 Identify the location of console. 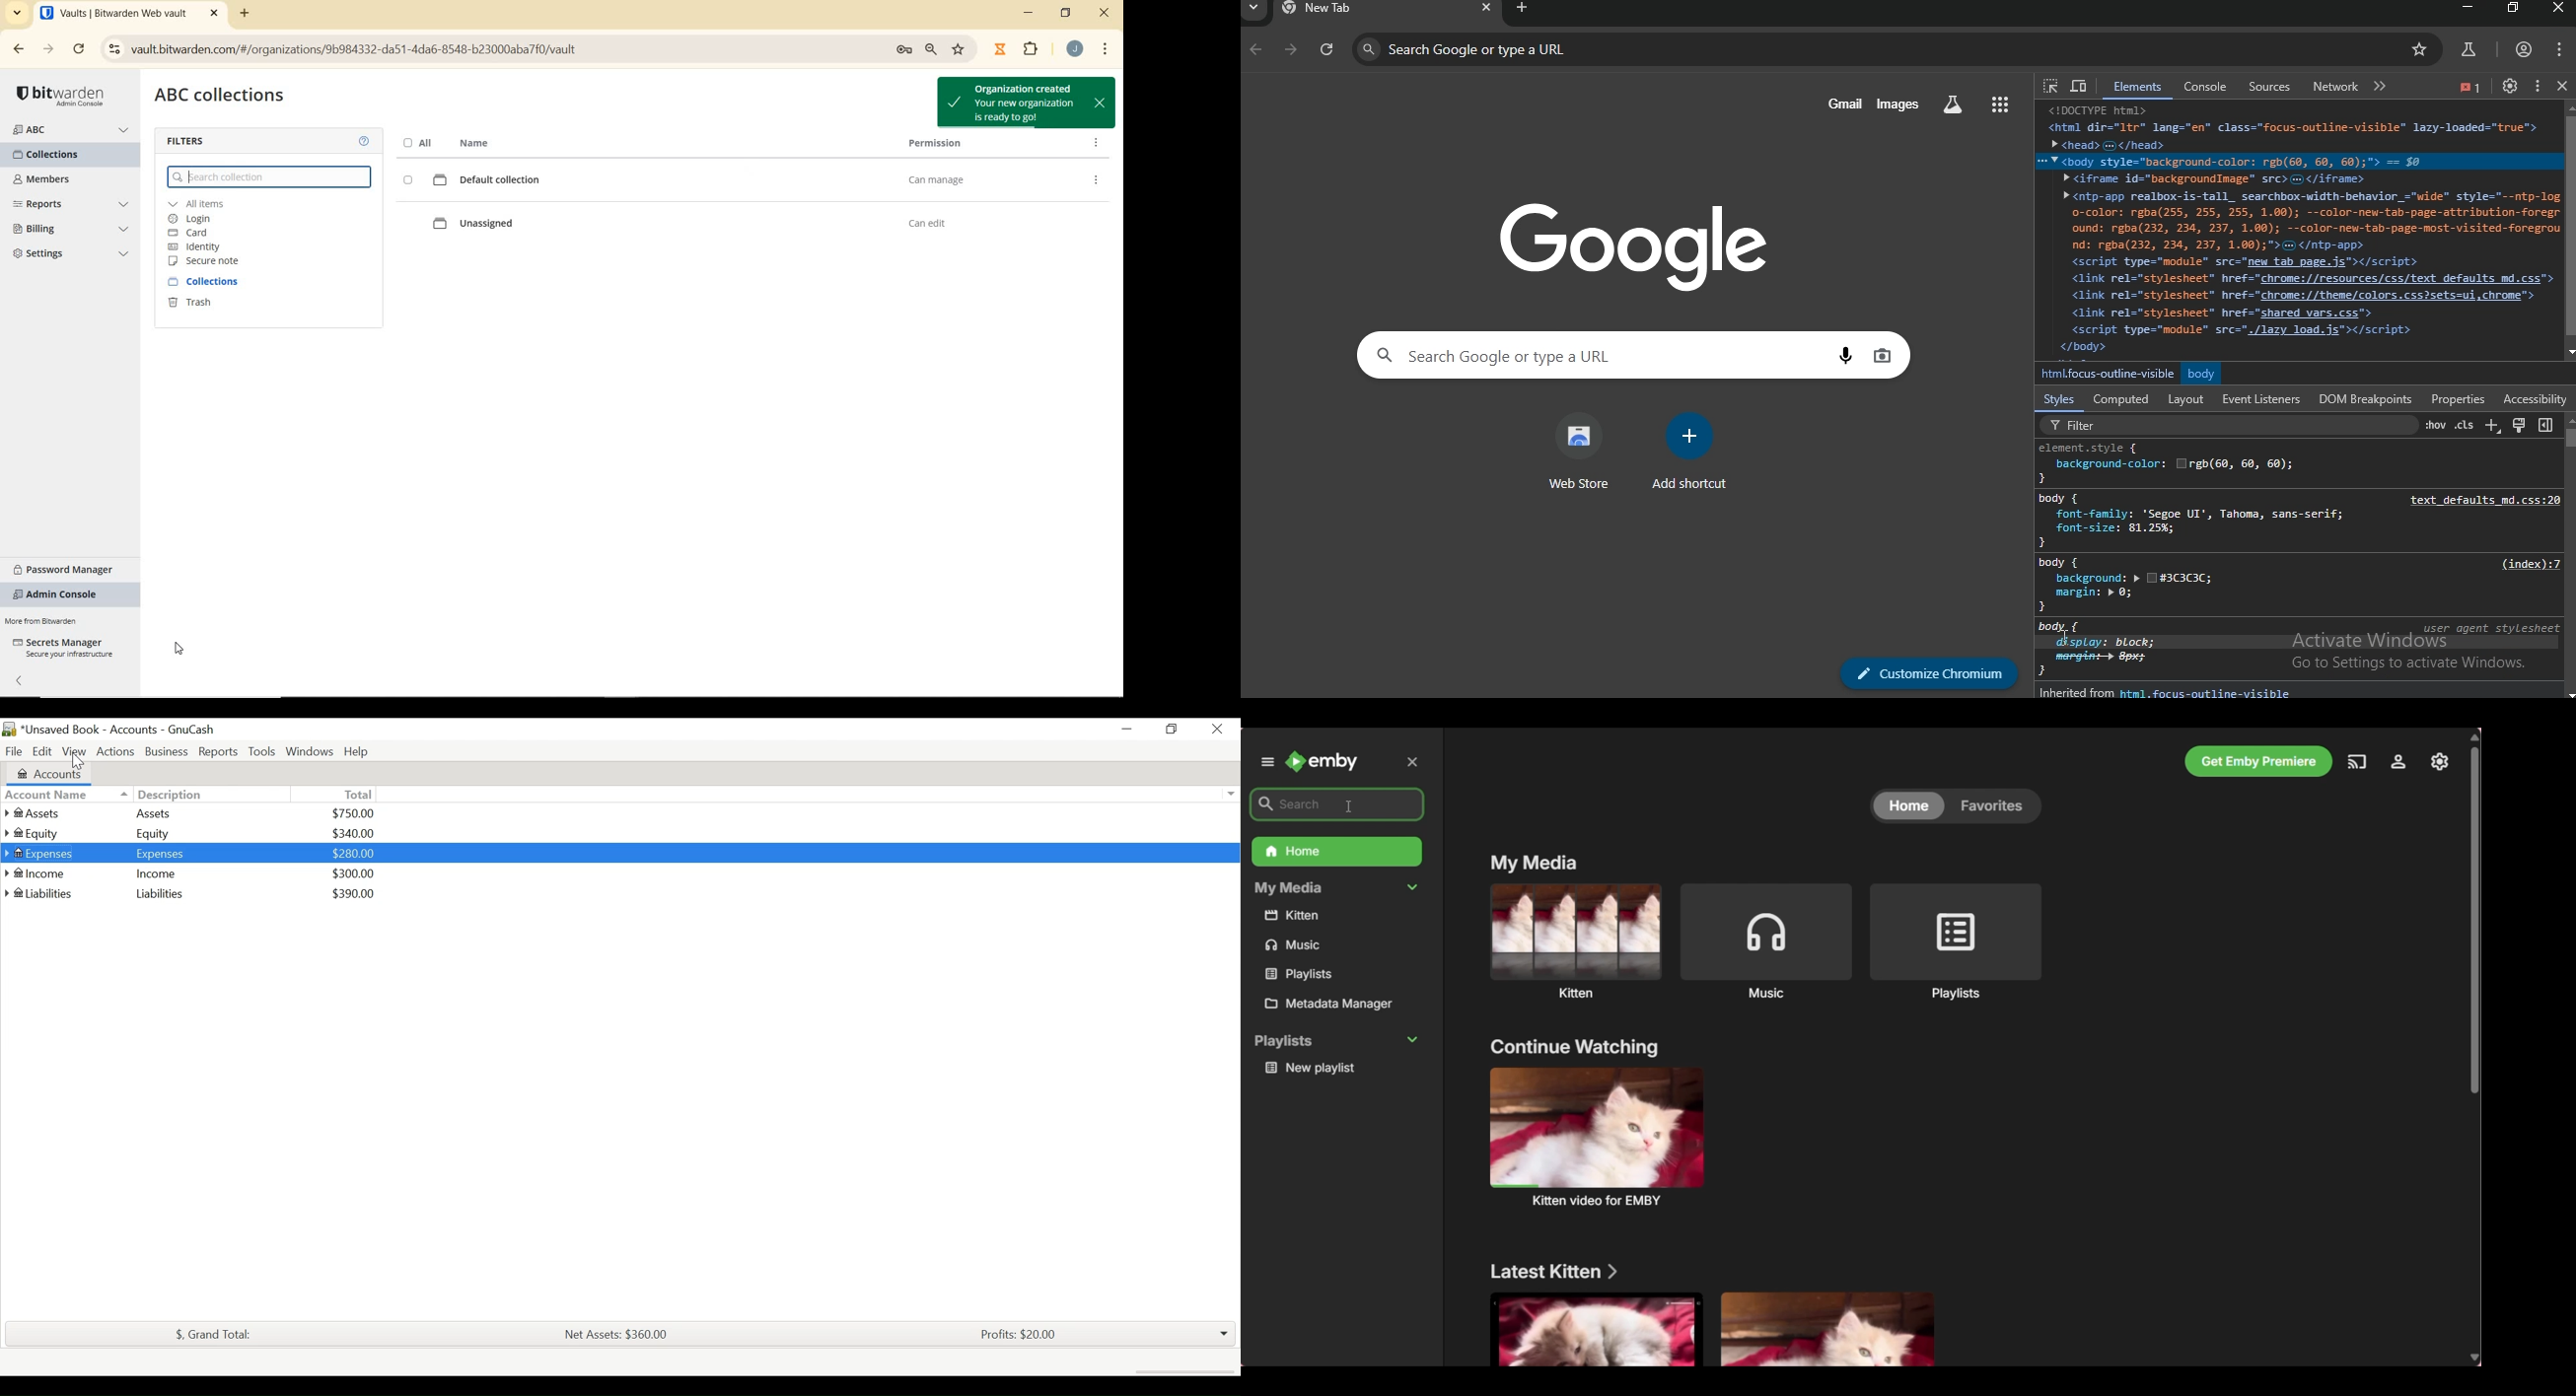
(2211, 83).